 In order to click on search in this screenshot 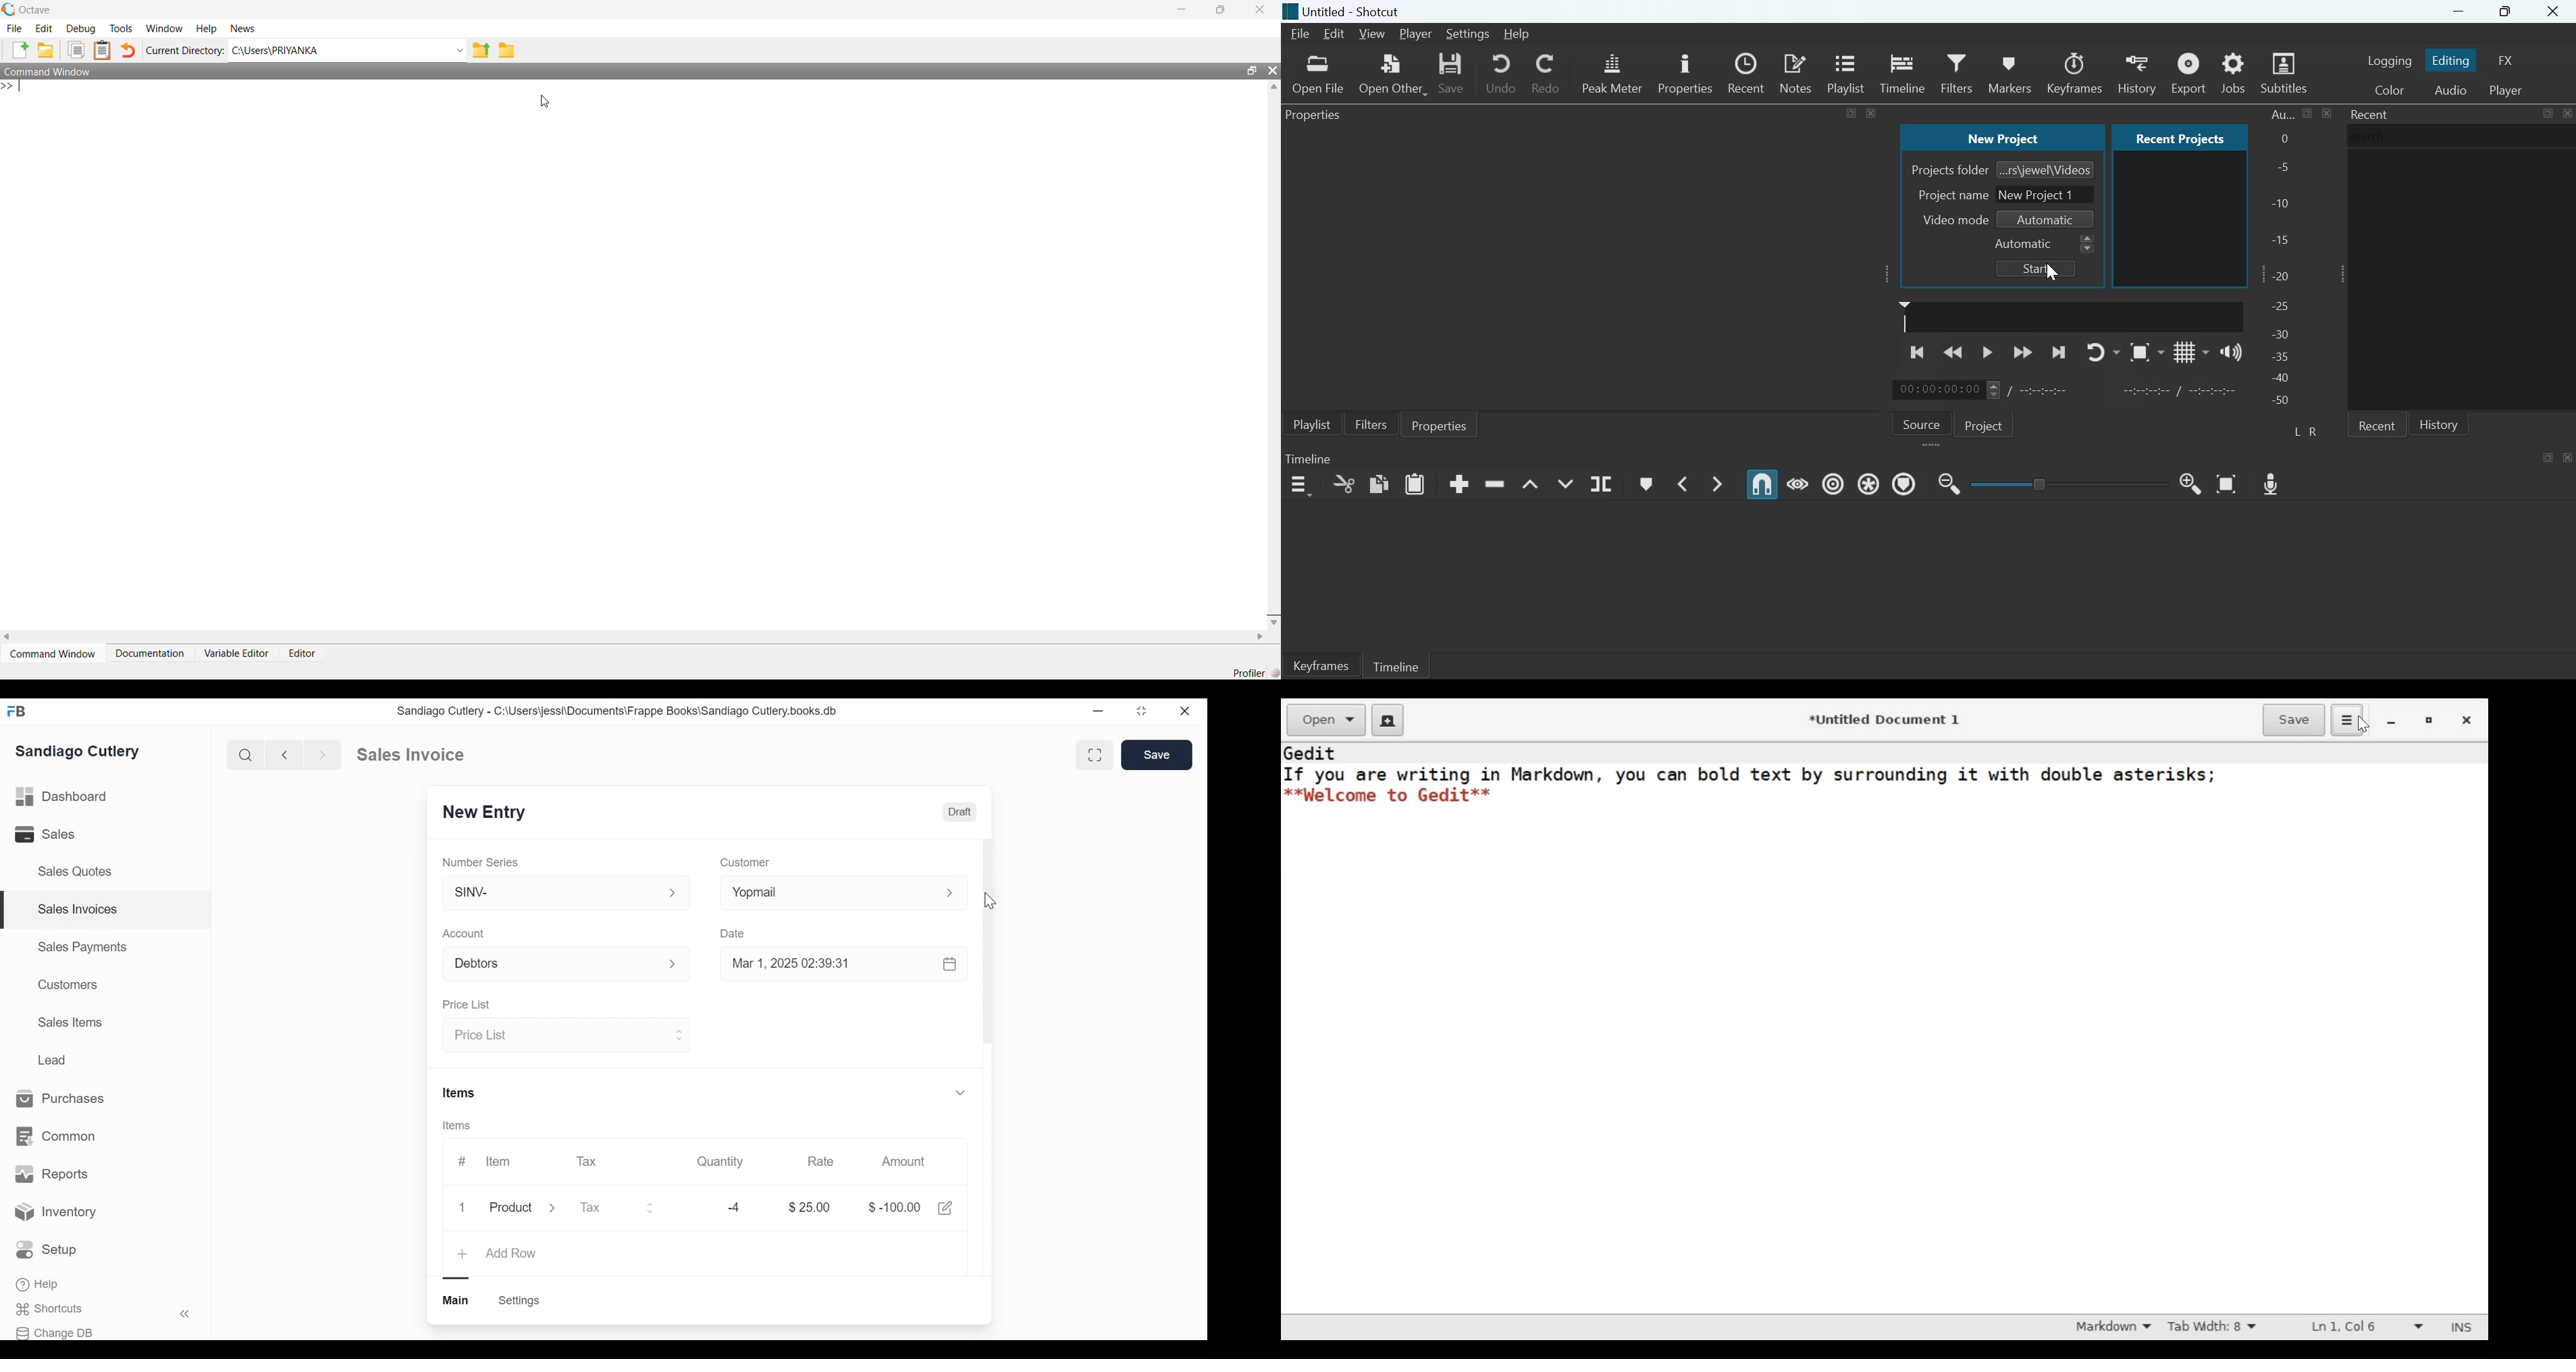, I will do `click(2371, 136)`.